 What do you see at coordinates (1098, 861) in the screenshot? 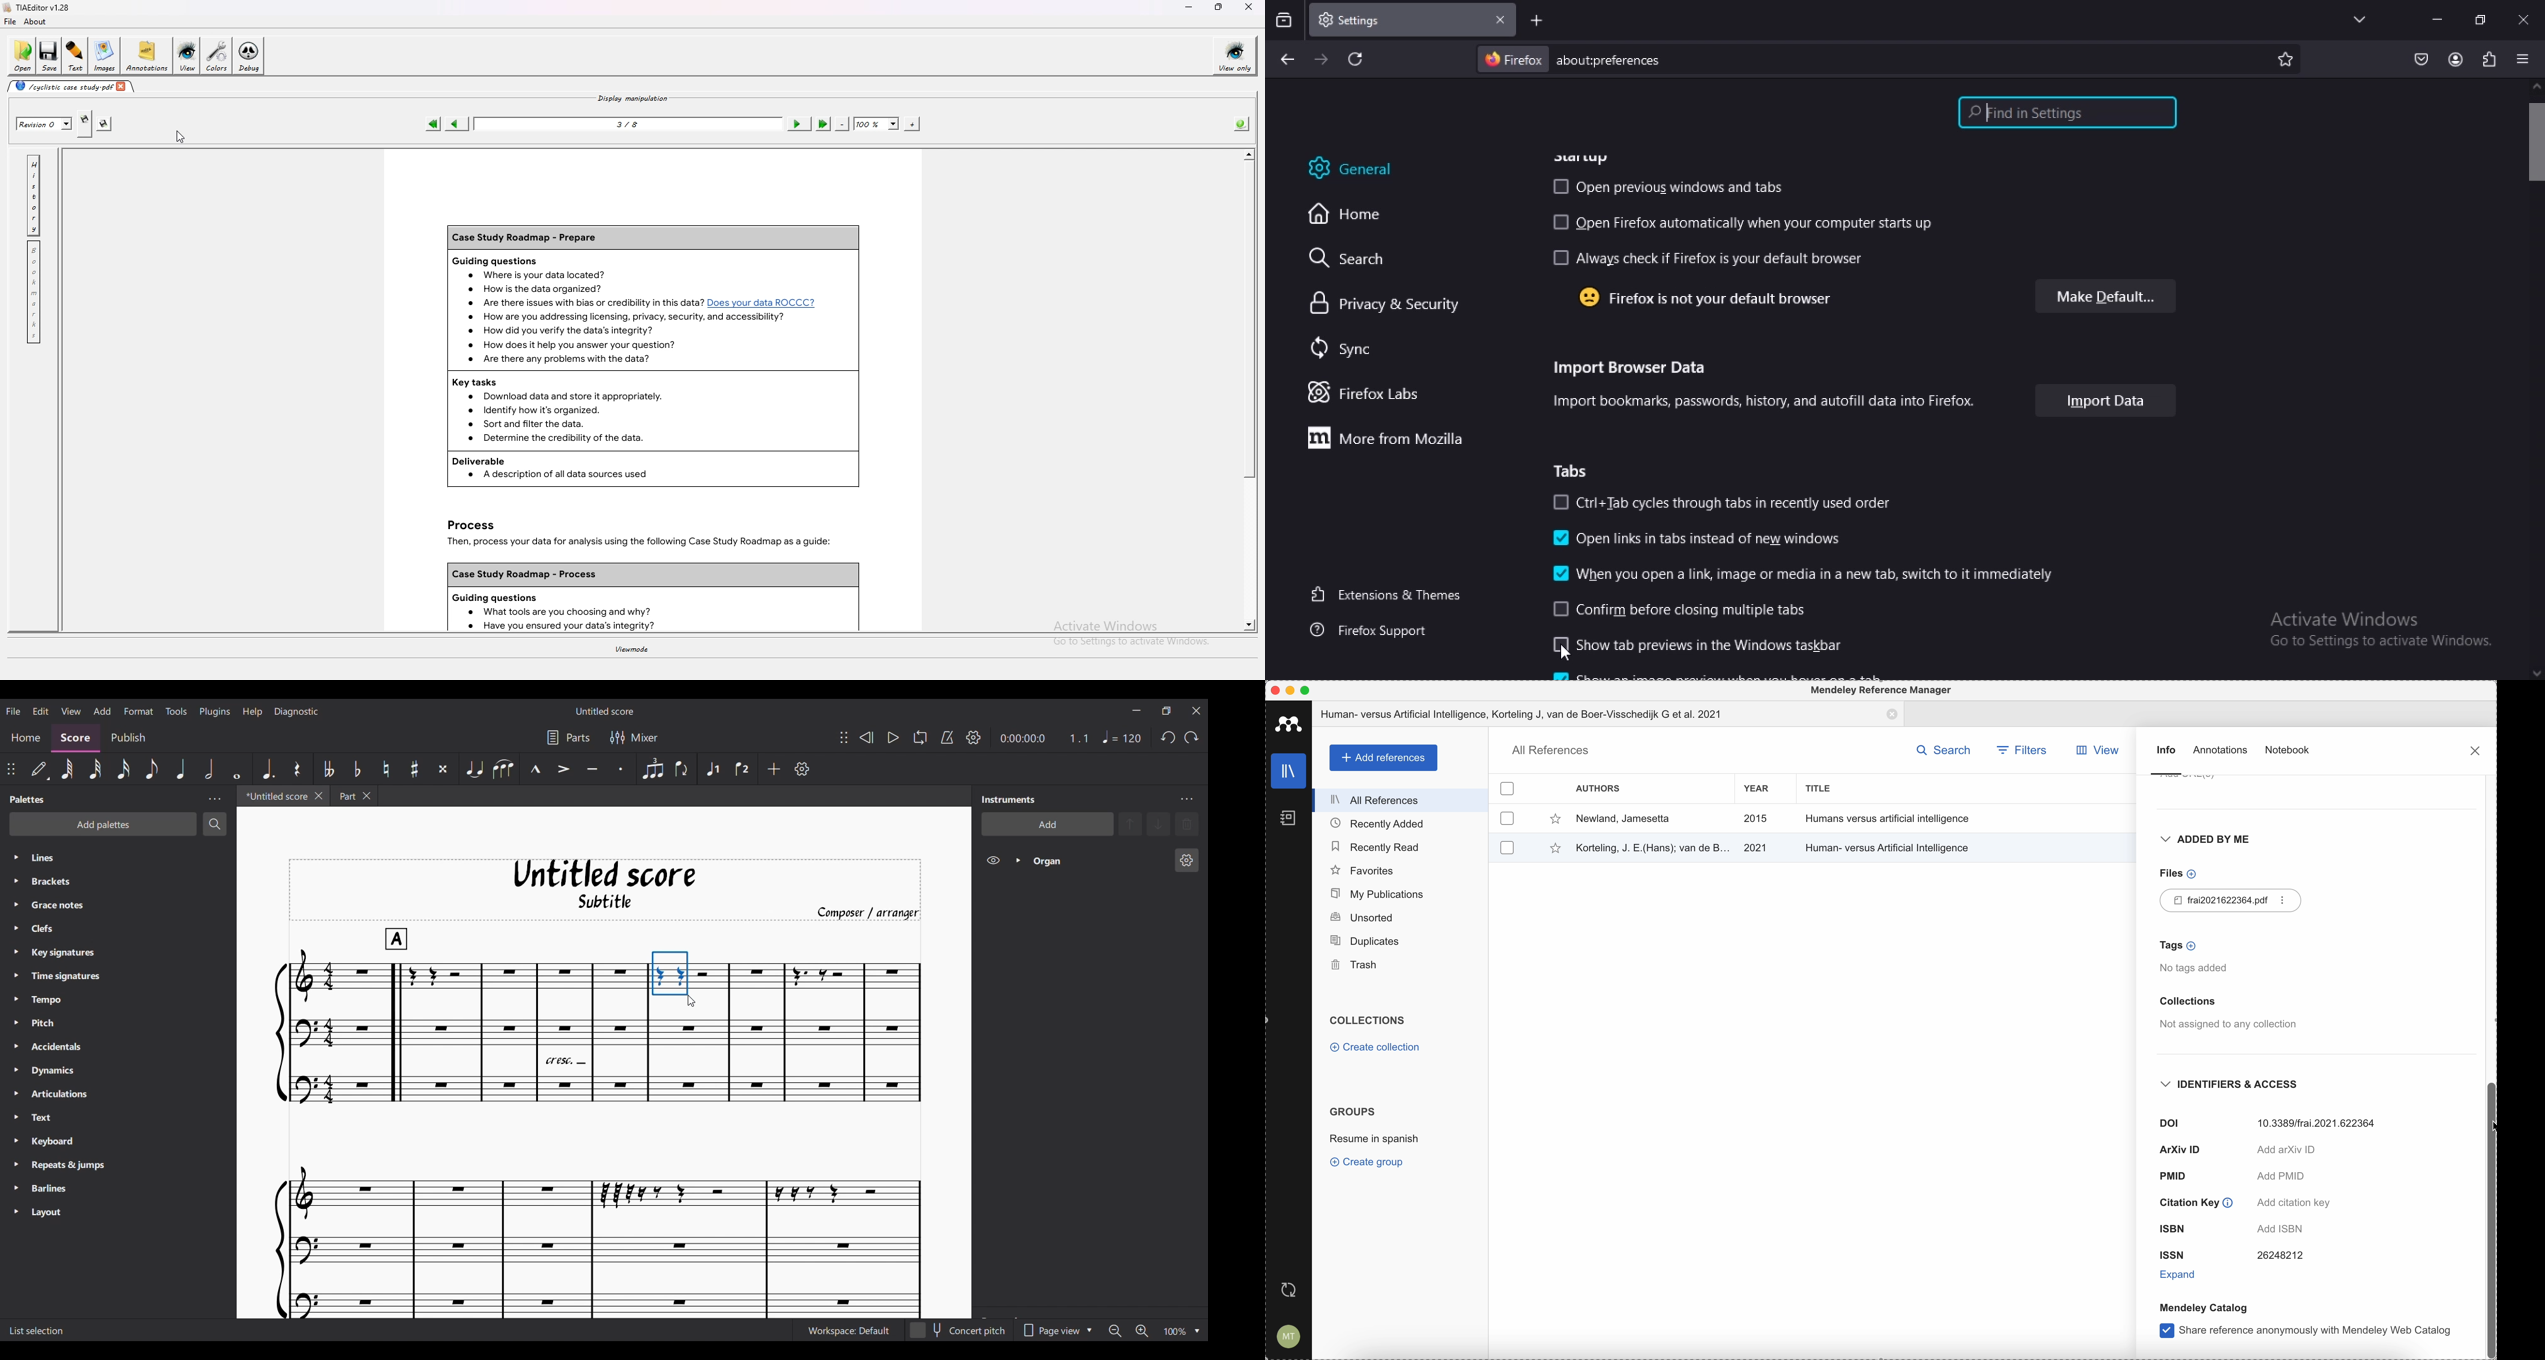
I see `Organ instrument` at bounding box center [1098, 861].